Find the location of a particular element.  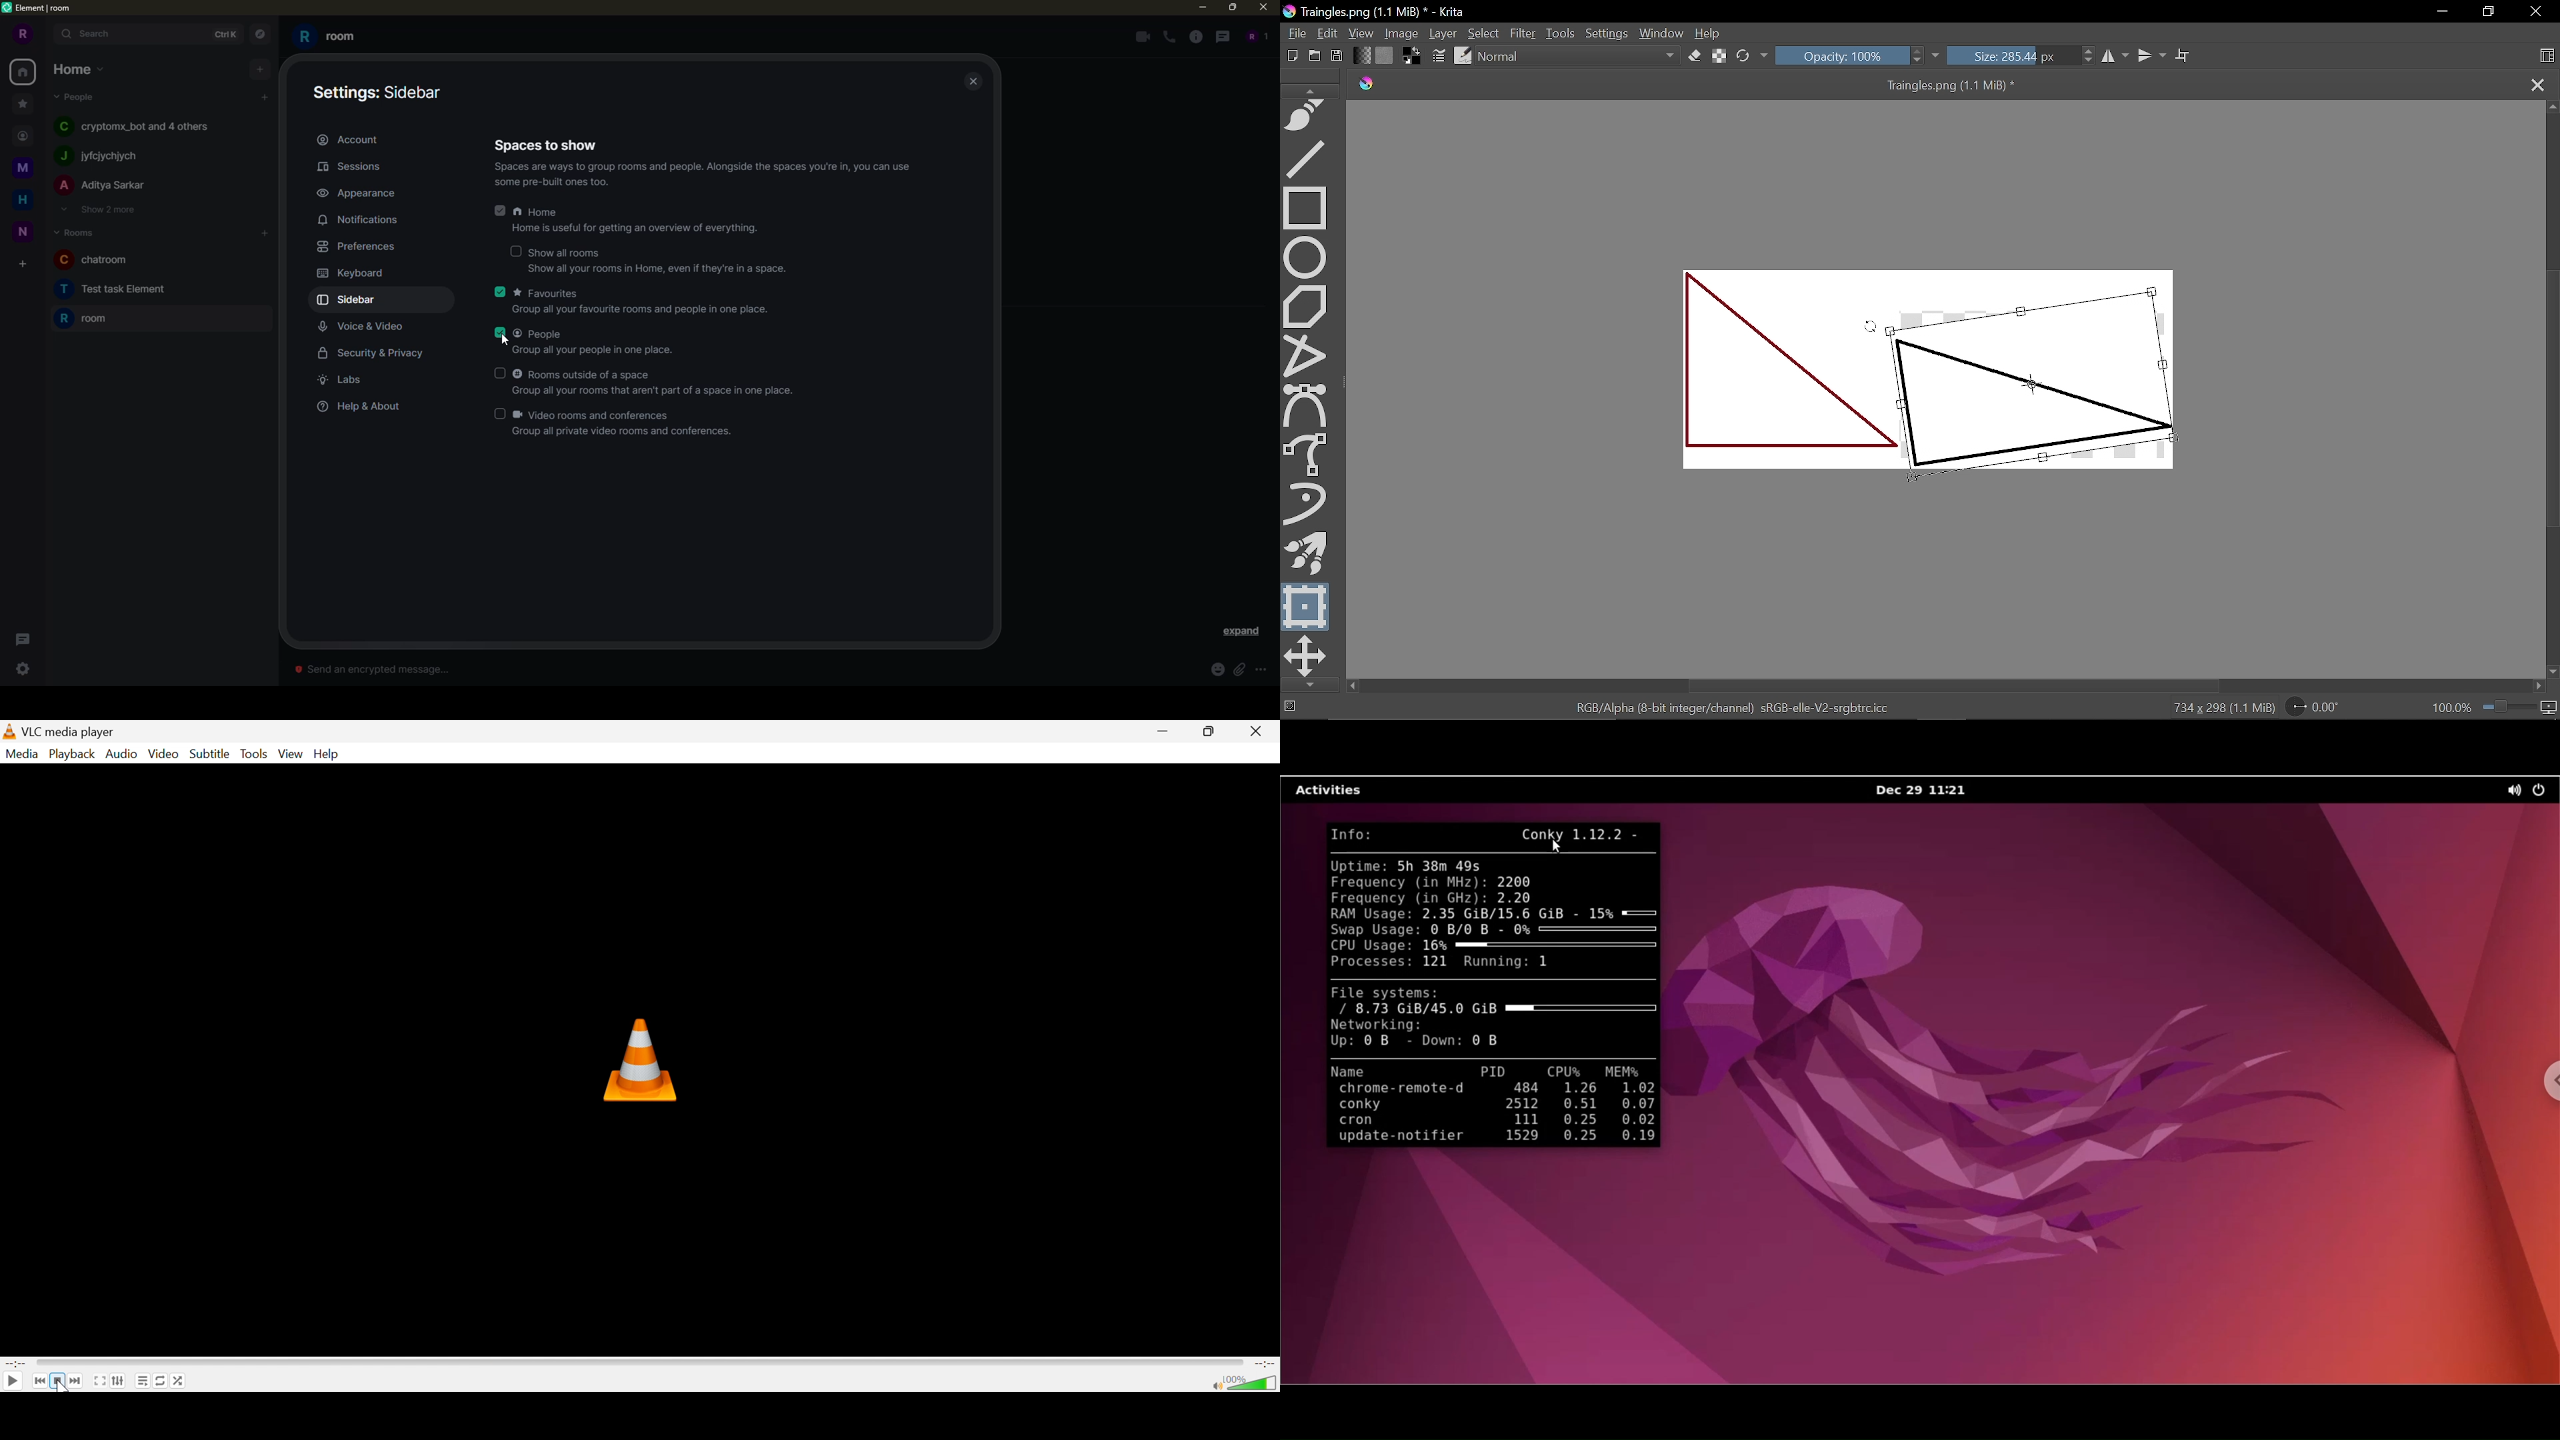

rooms outside of space is located at coordinates (585, 374).